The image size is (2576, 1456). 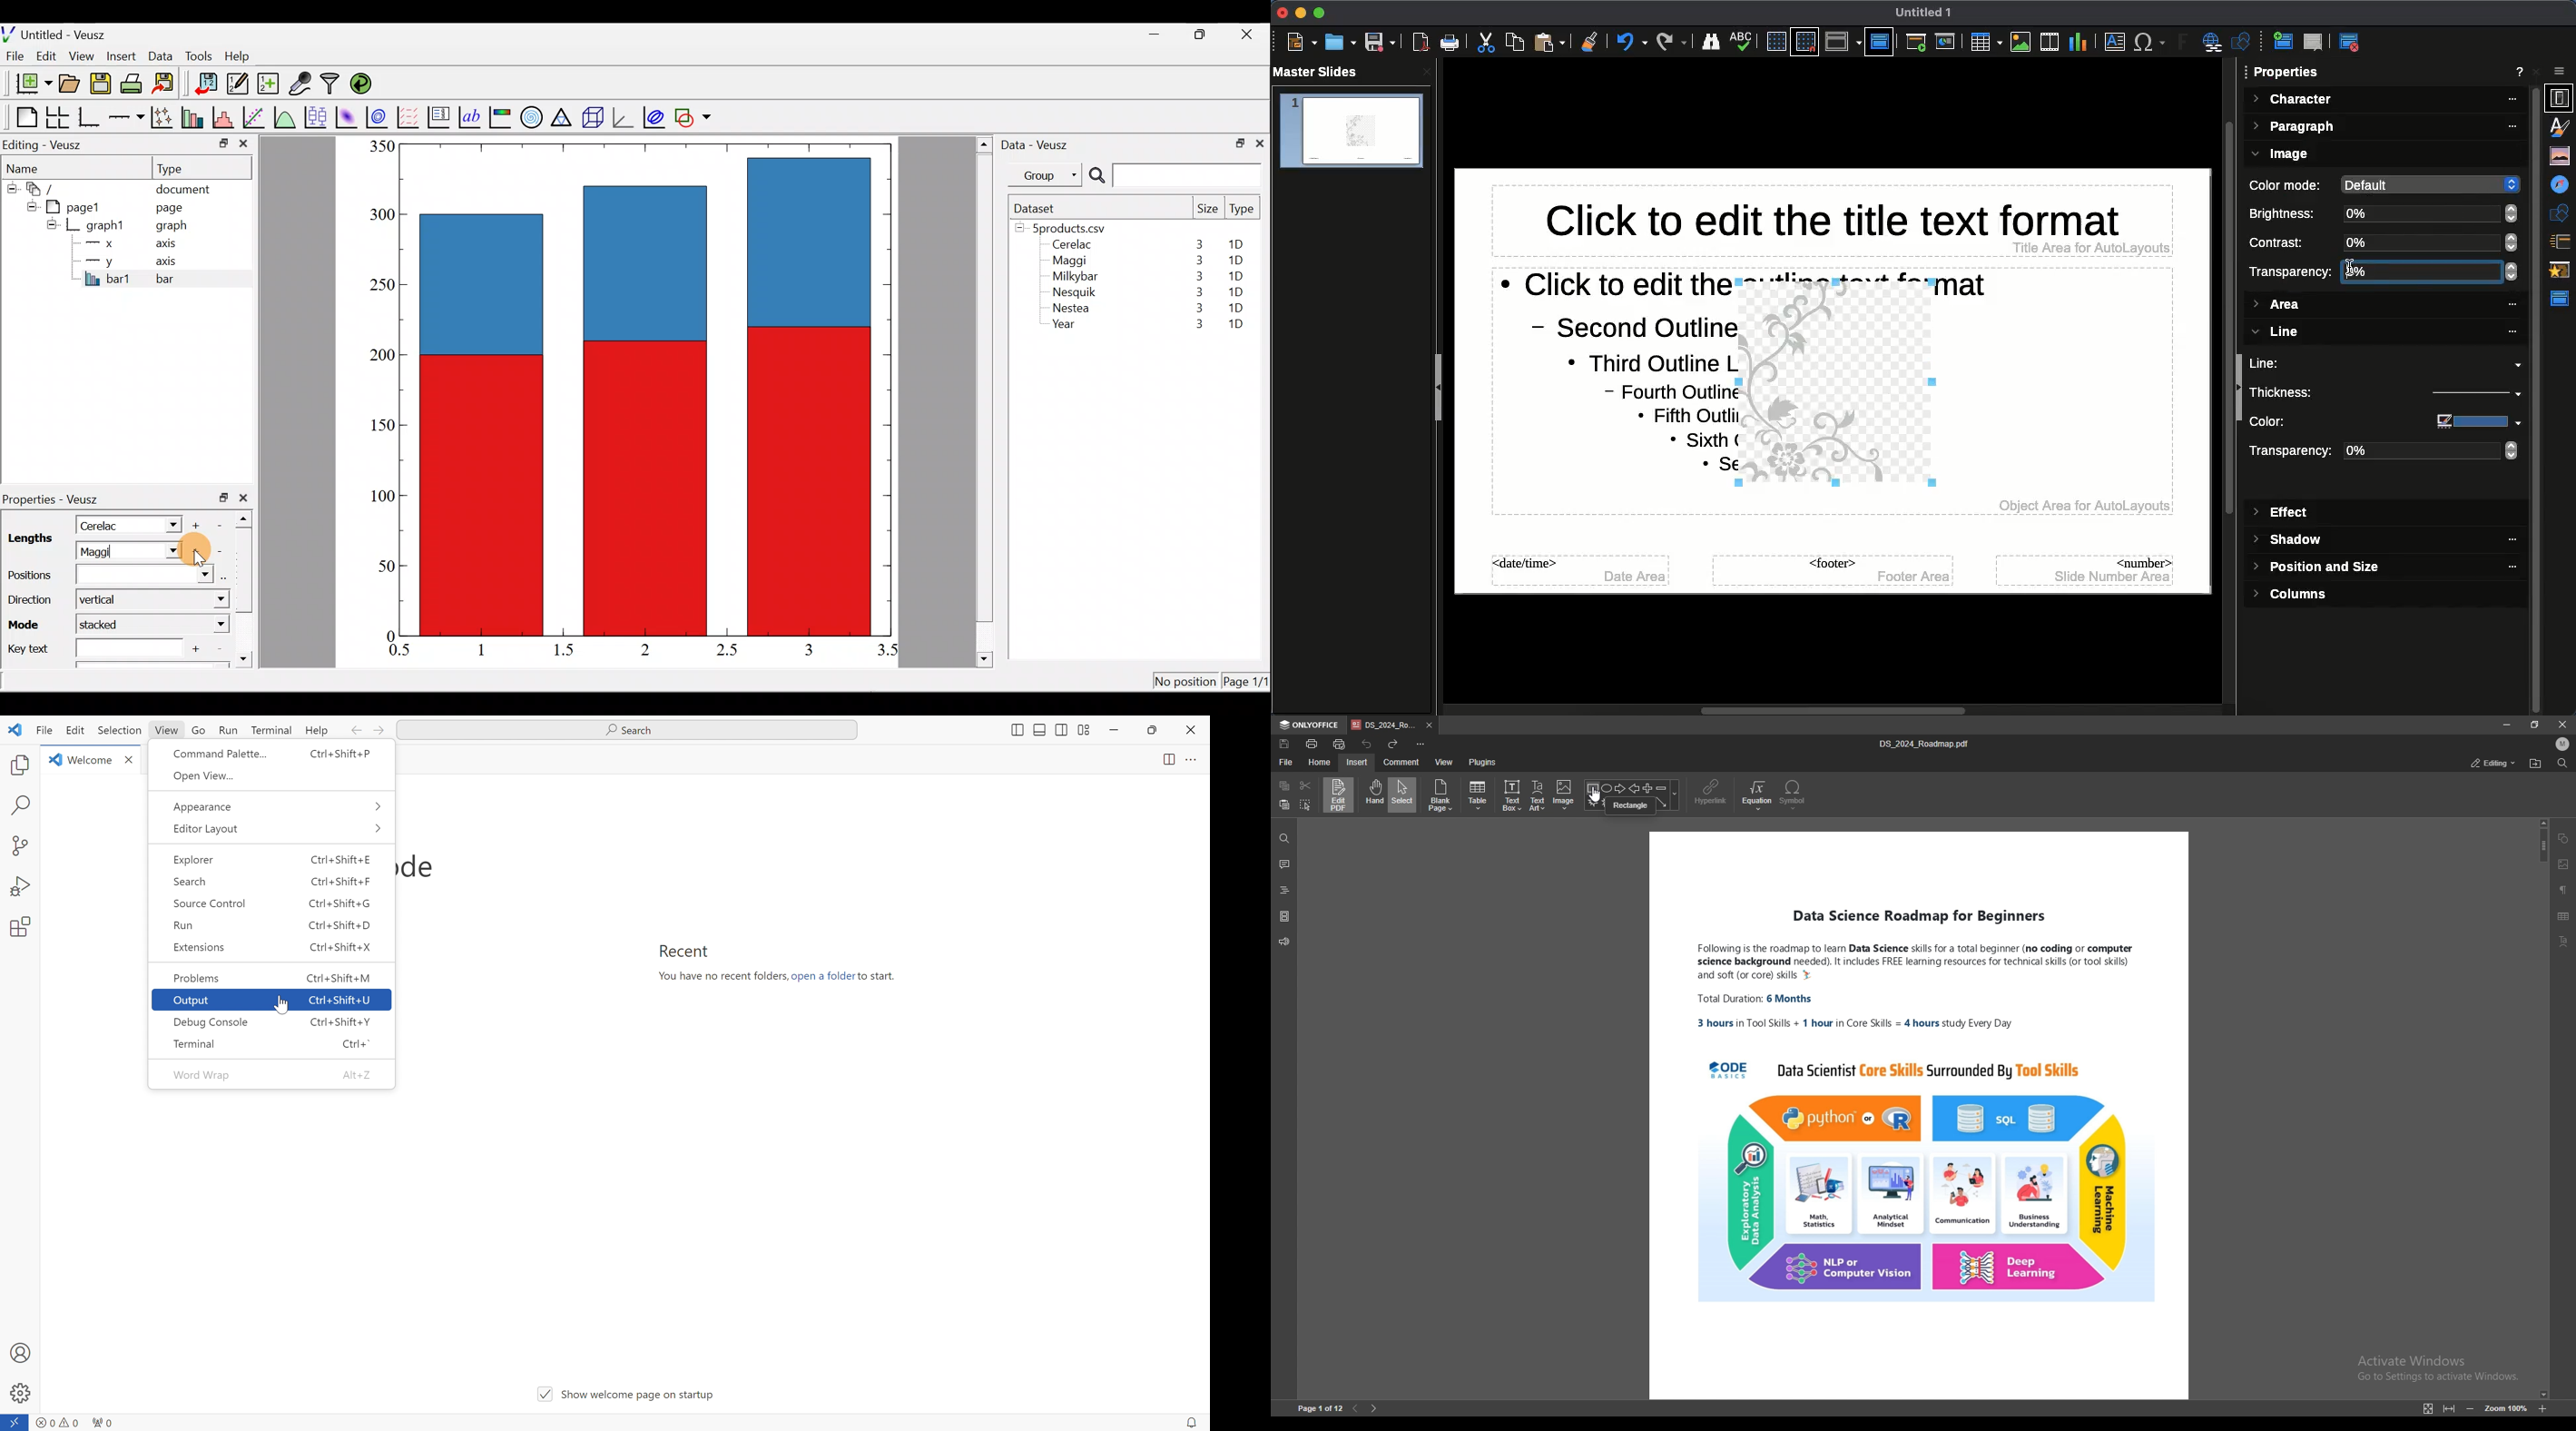 What do you see at coordinates (90, 117) in the screenshot?
I see `Base graph` at bounding box center [90, 117].